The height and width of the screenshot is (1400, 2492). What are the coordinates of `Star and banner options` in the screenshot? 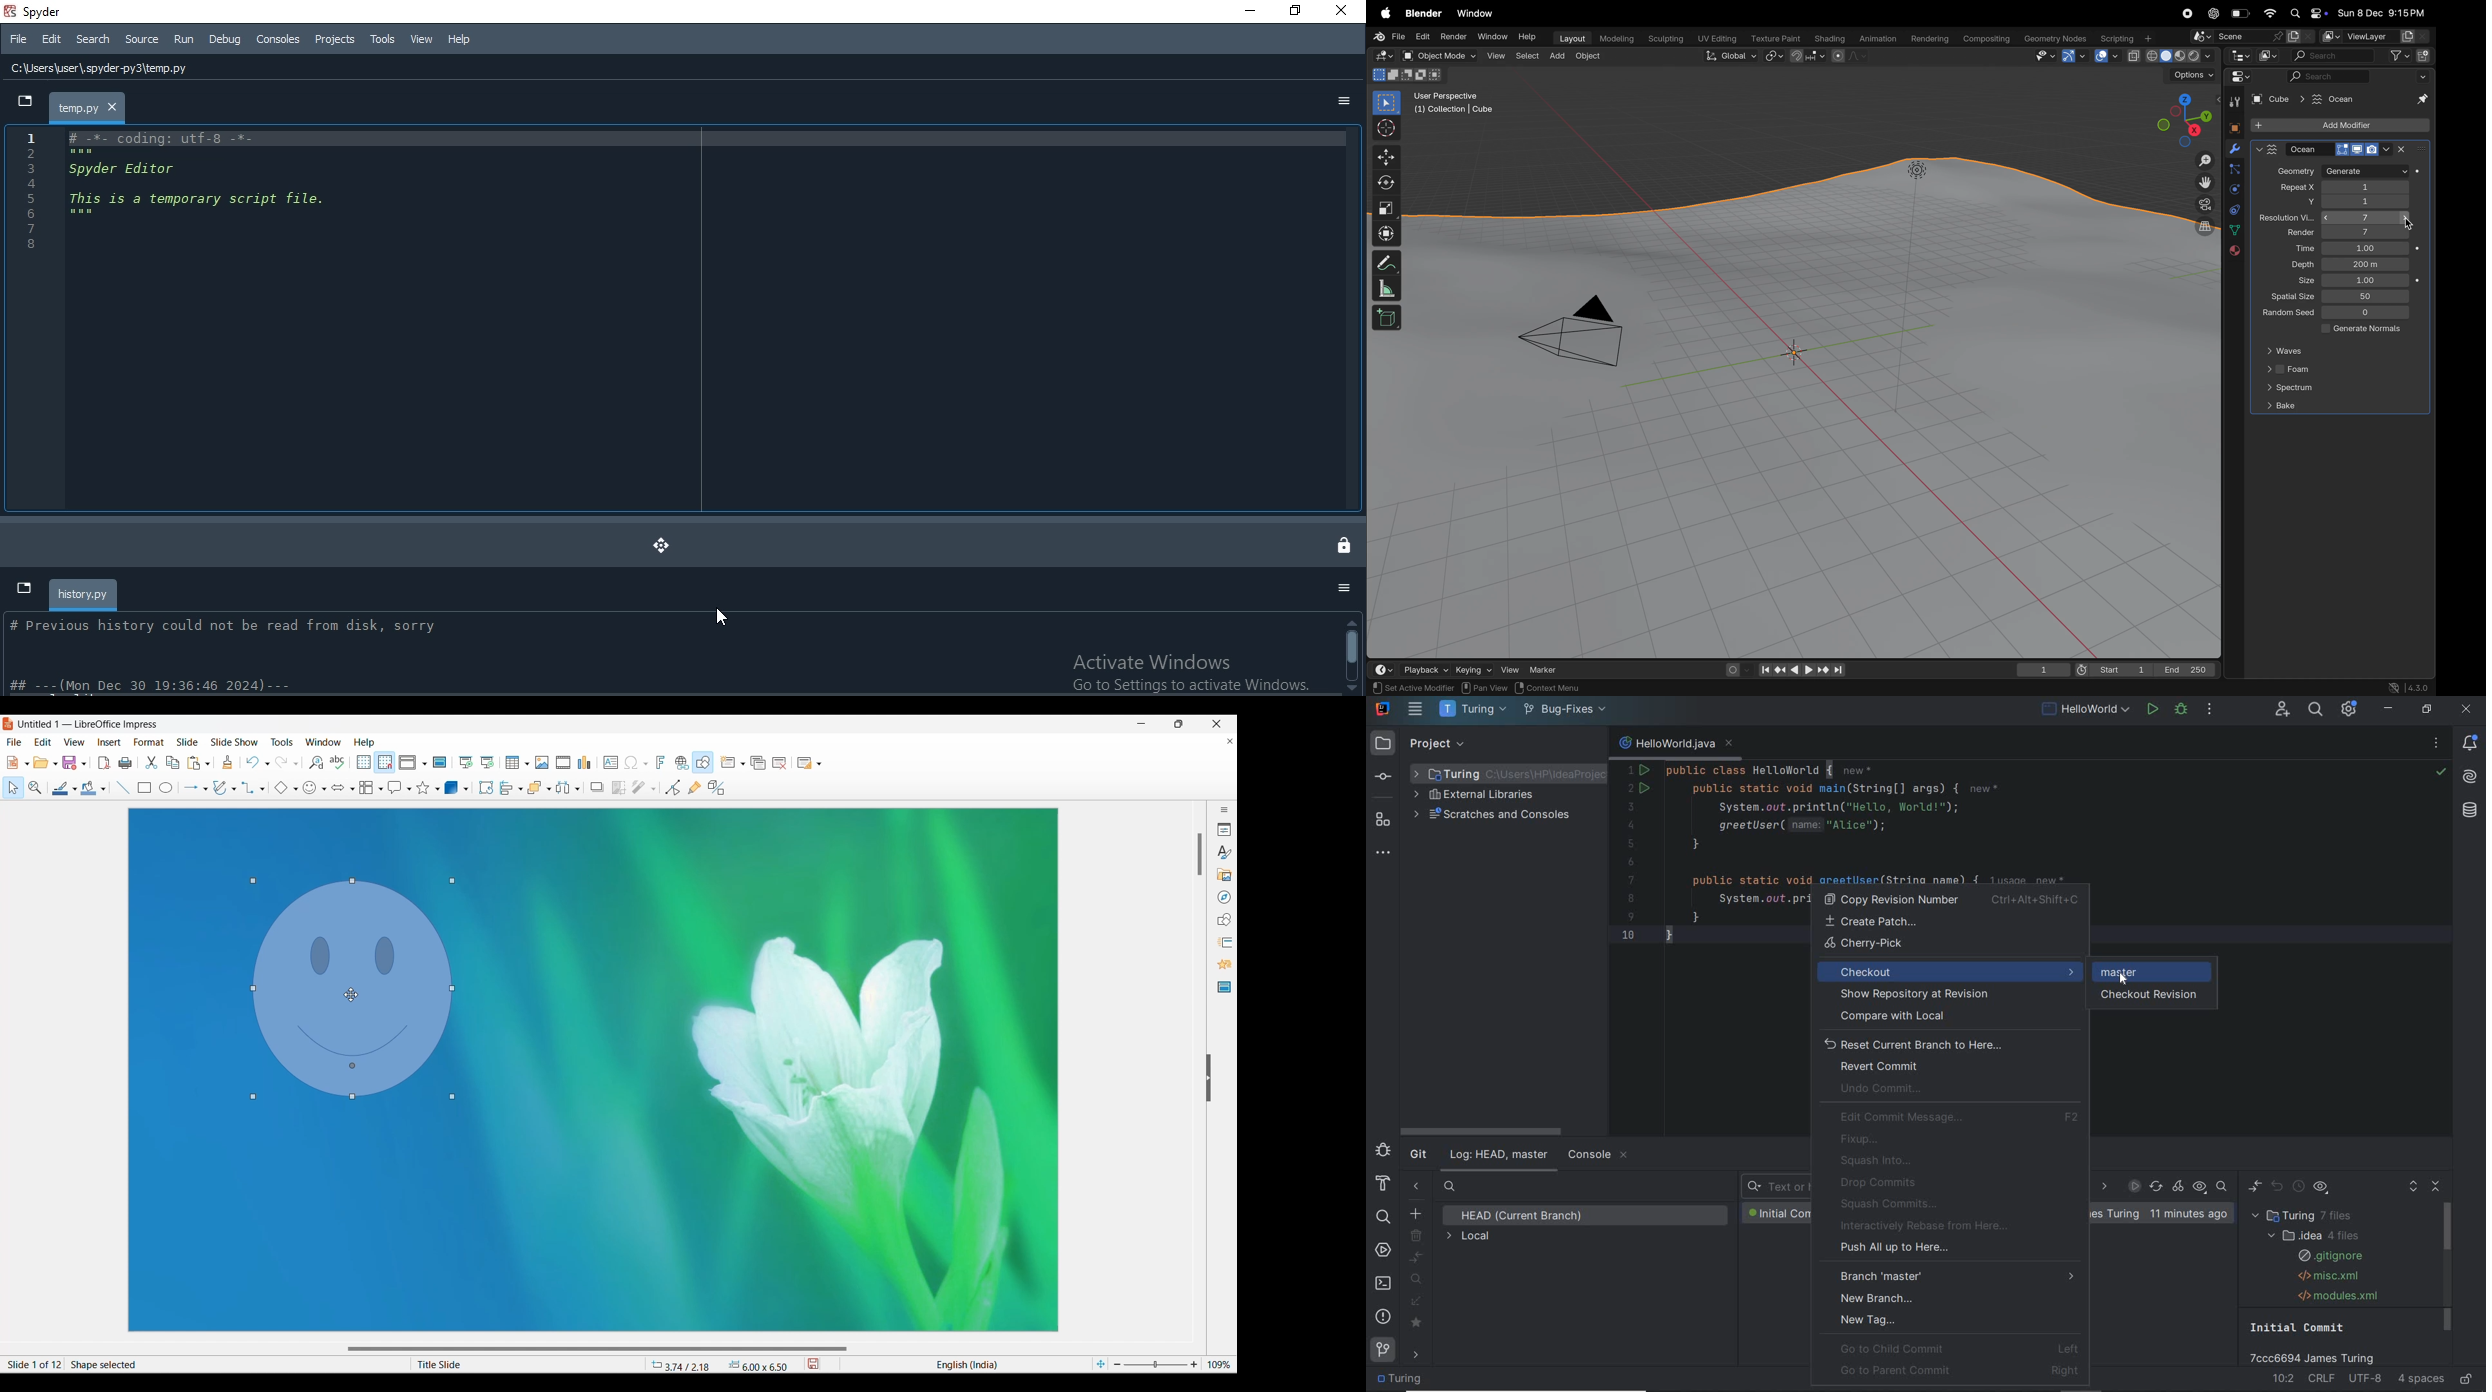 It's located at (438, 789).